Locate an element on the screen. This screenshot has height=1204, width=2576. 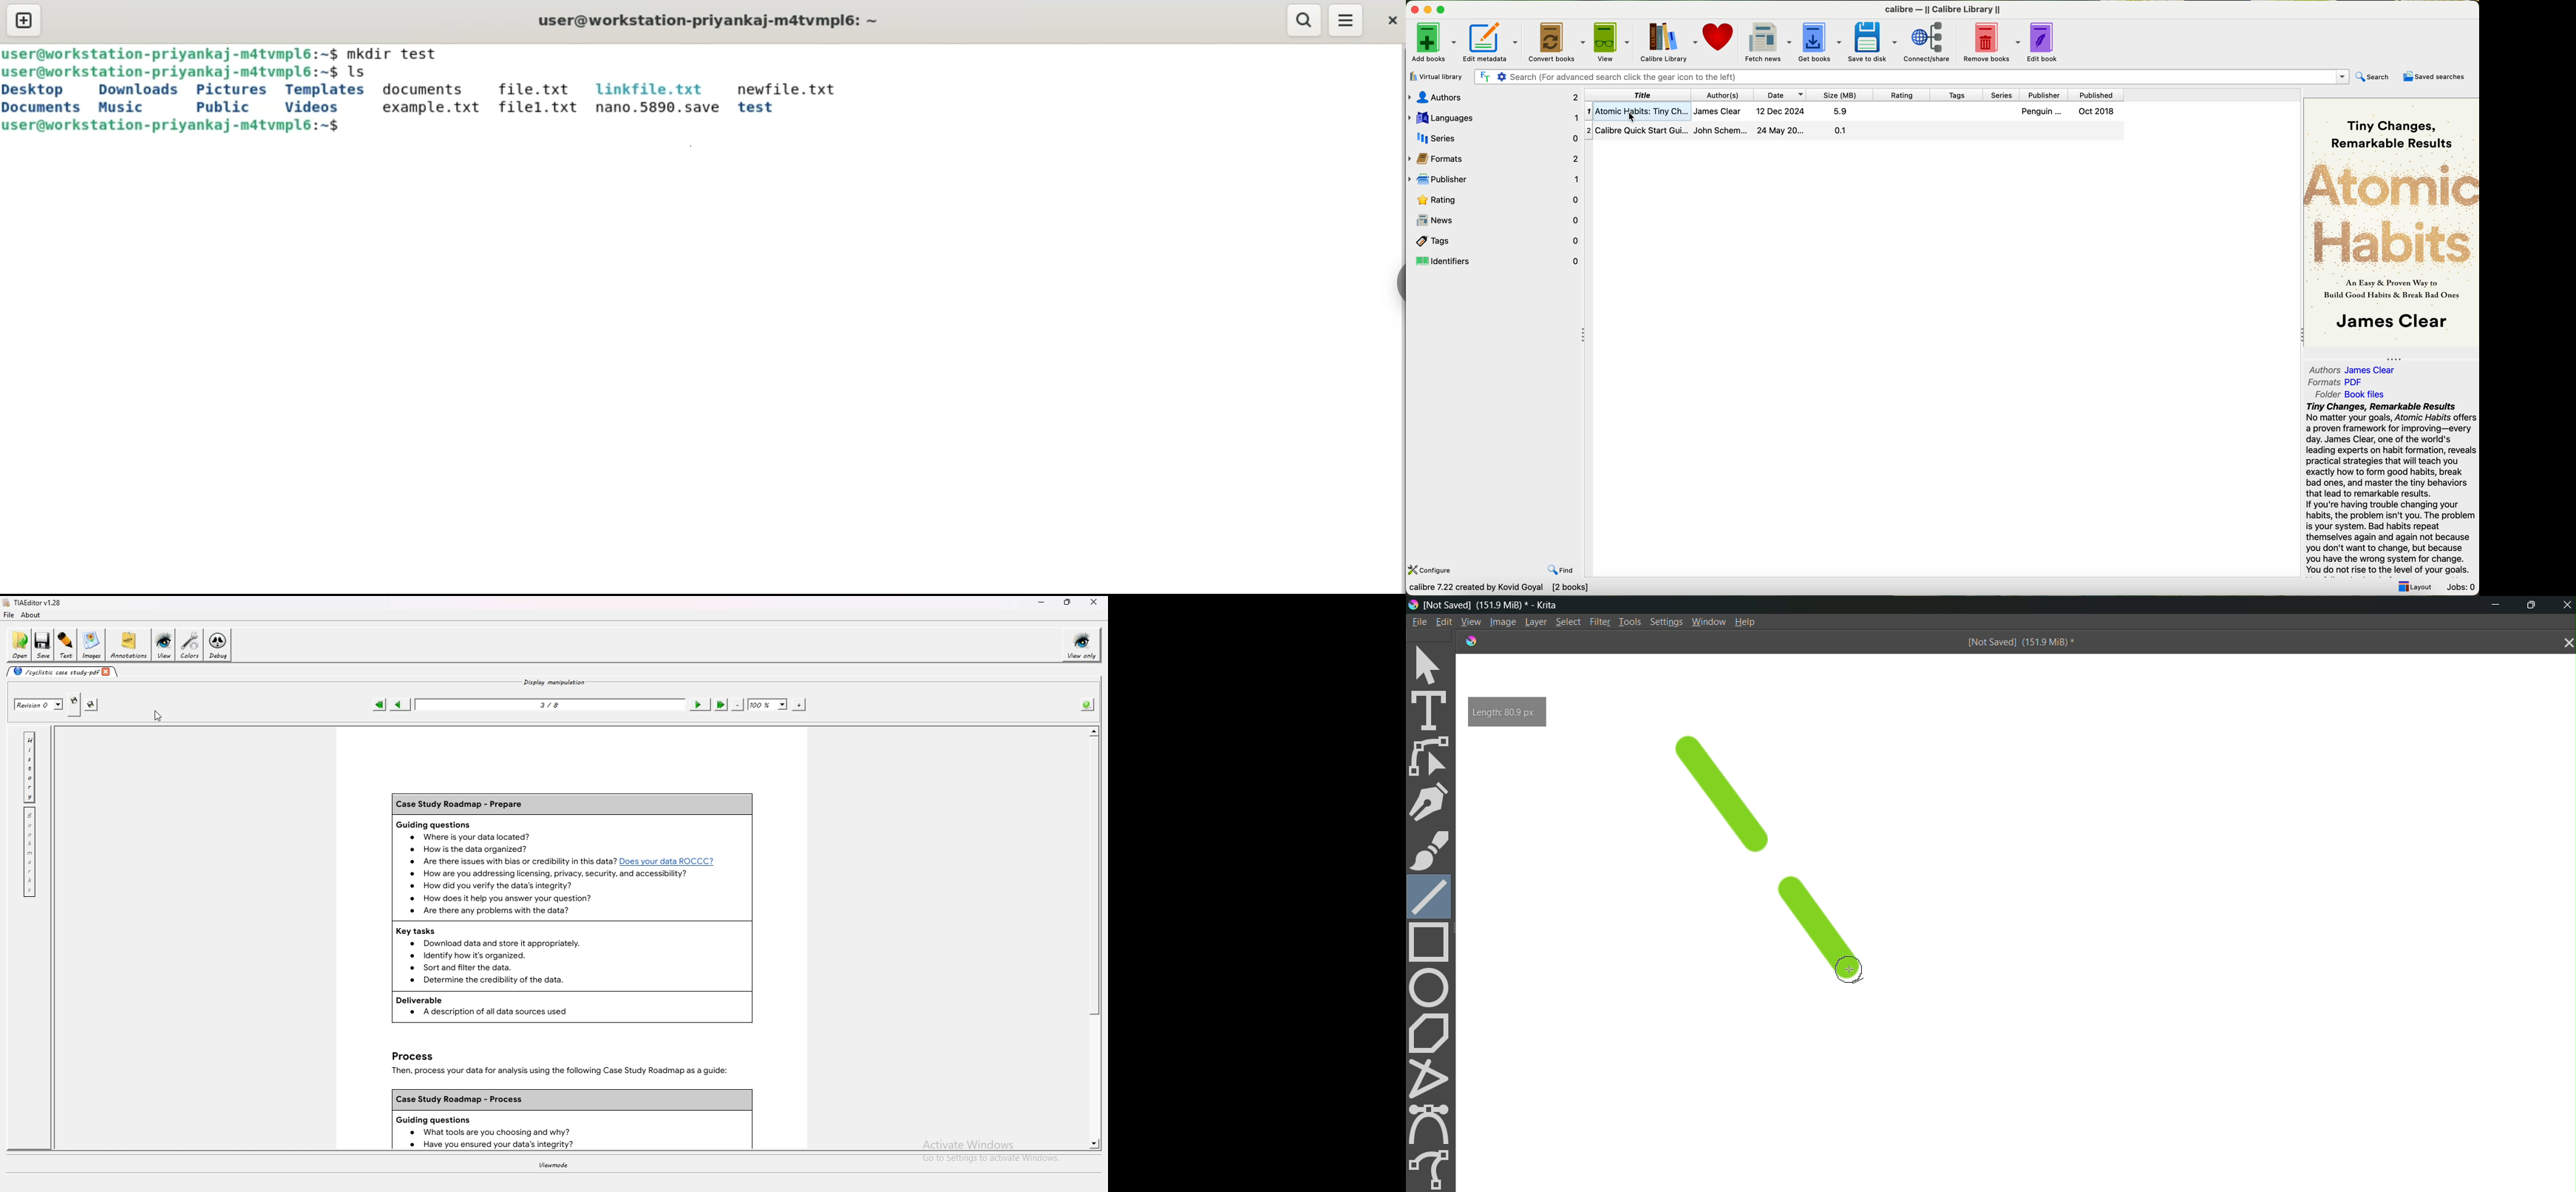
view is located at coordinates (1613, 41).